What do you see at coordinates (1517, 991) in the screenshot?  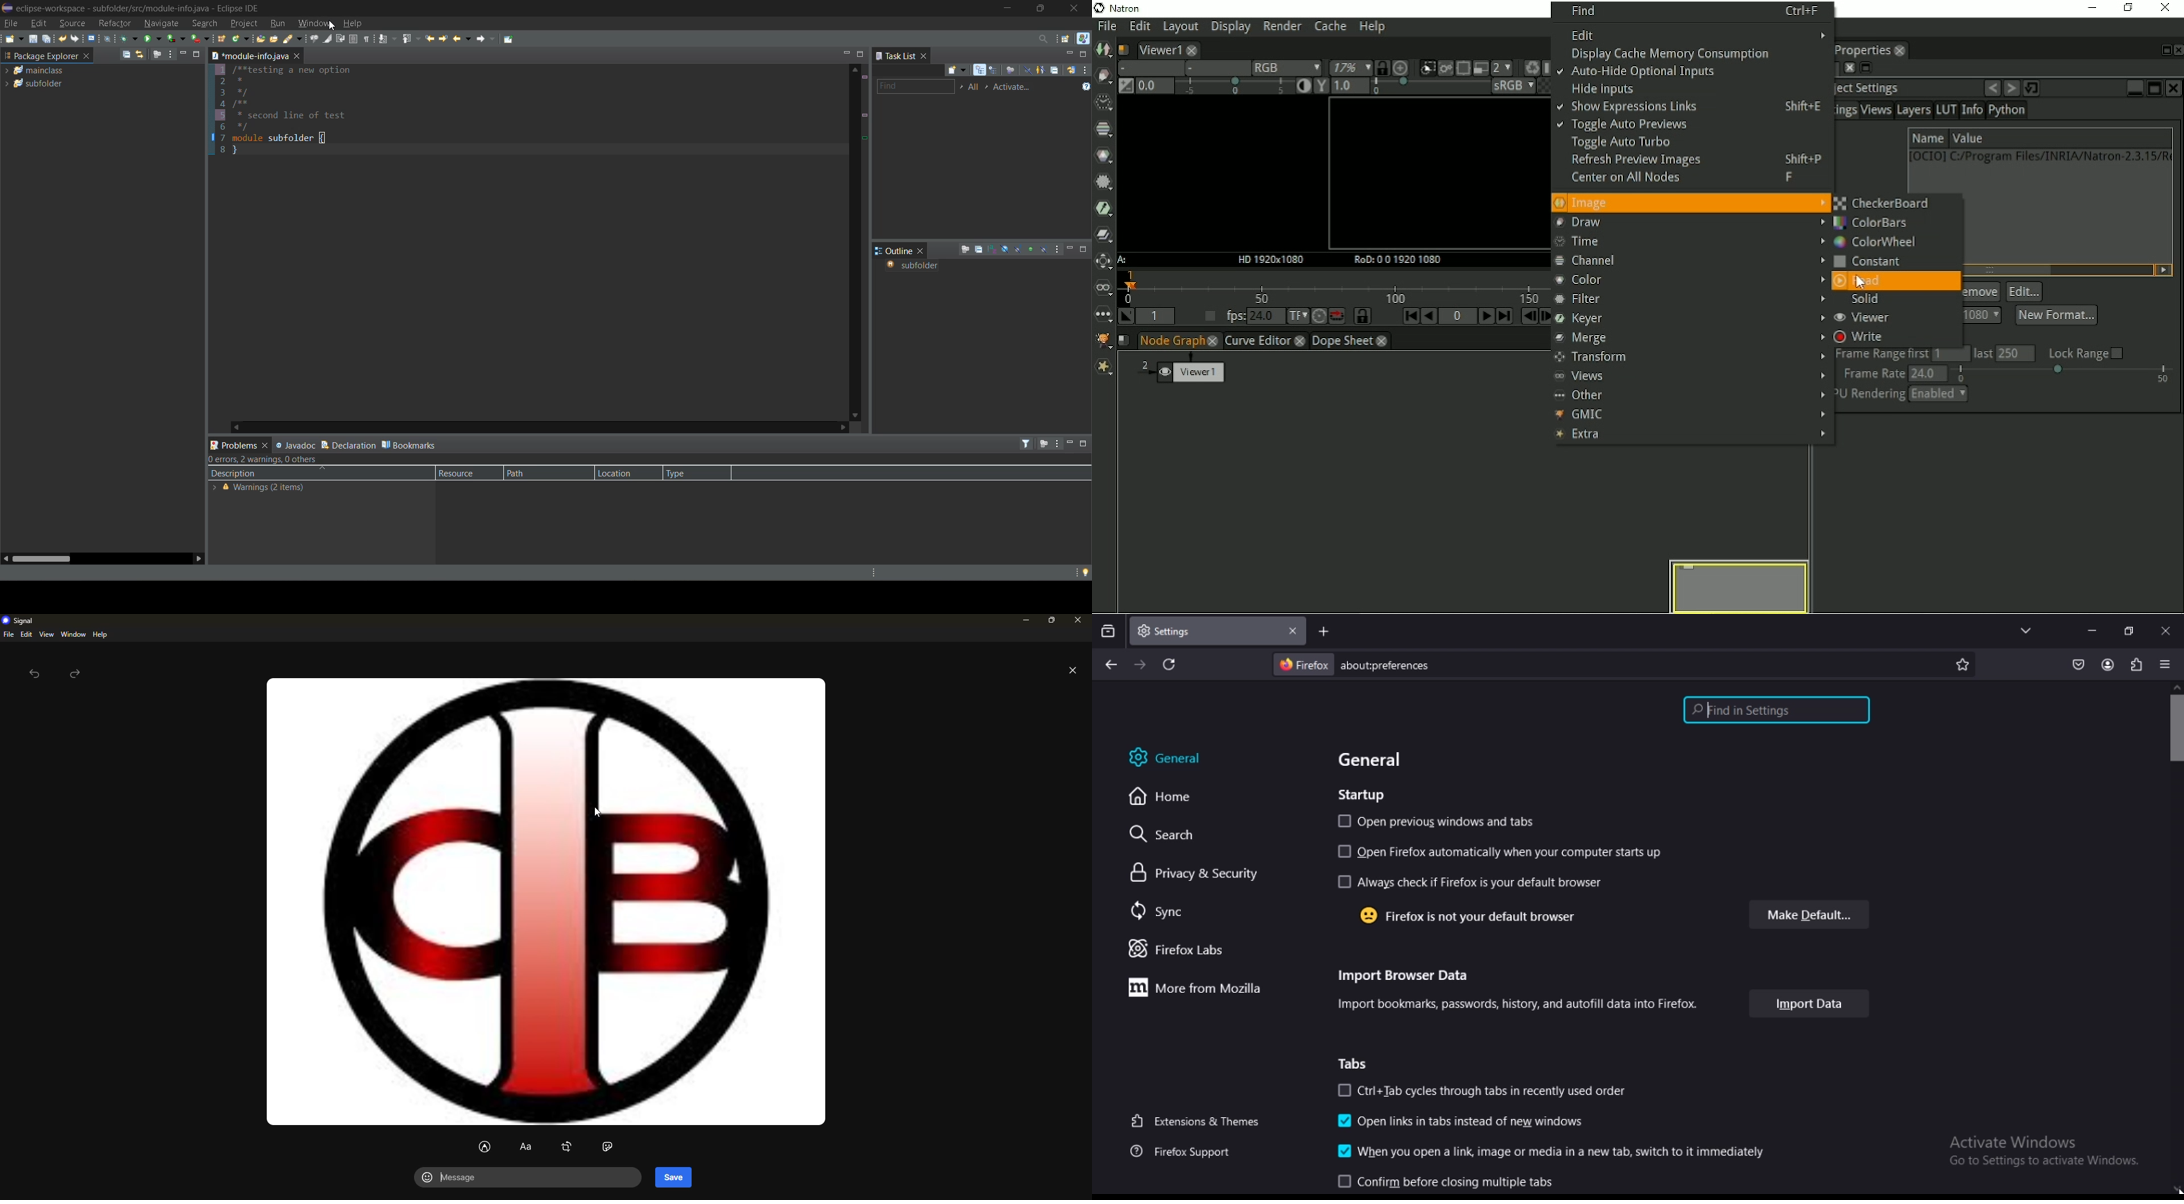 I see `Import Browser Data
Import bookmarks, passwords, history, and autofill data into Firefox.` at bounding box center [1517, 991].